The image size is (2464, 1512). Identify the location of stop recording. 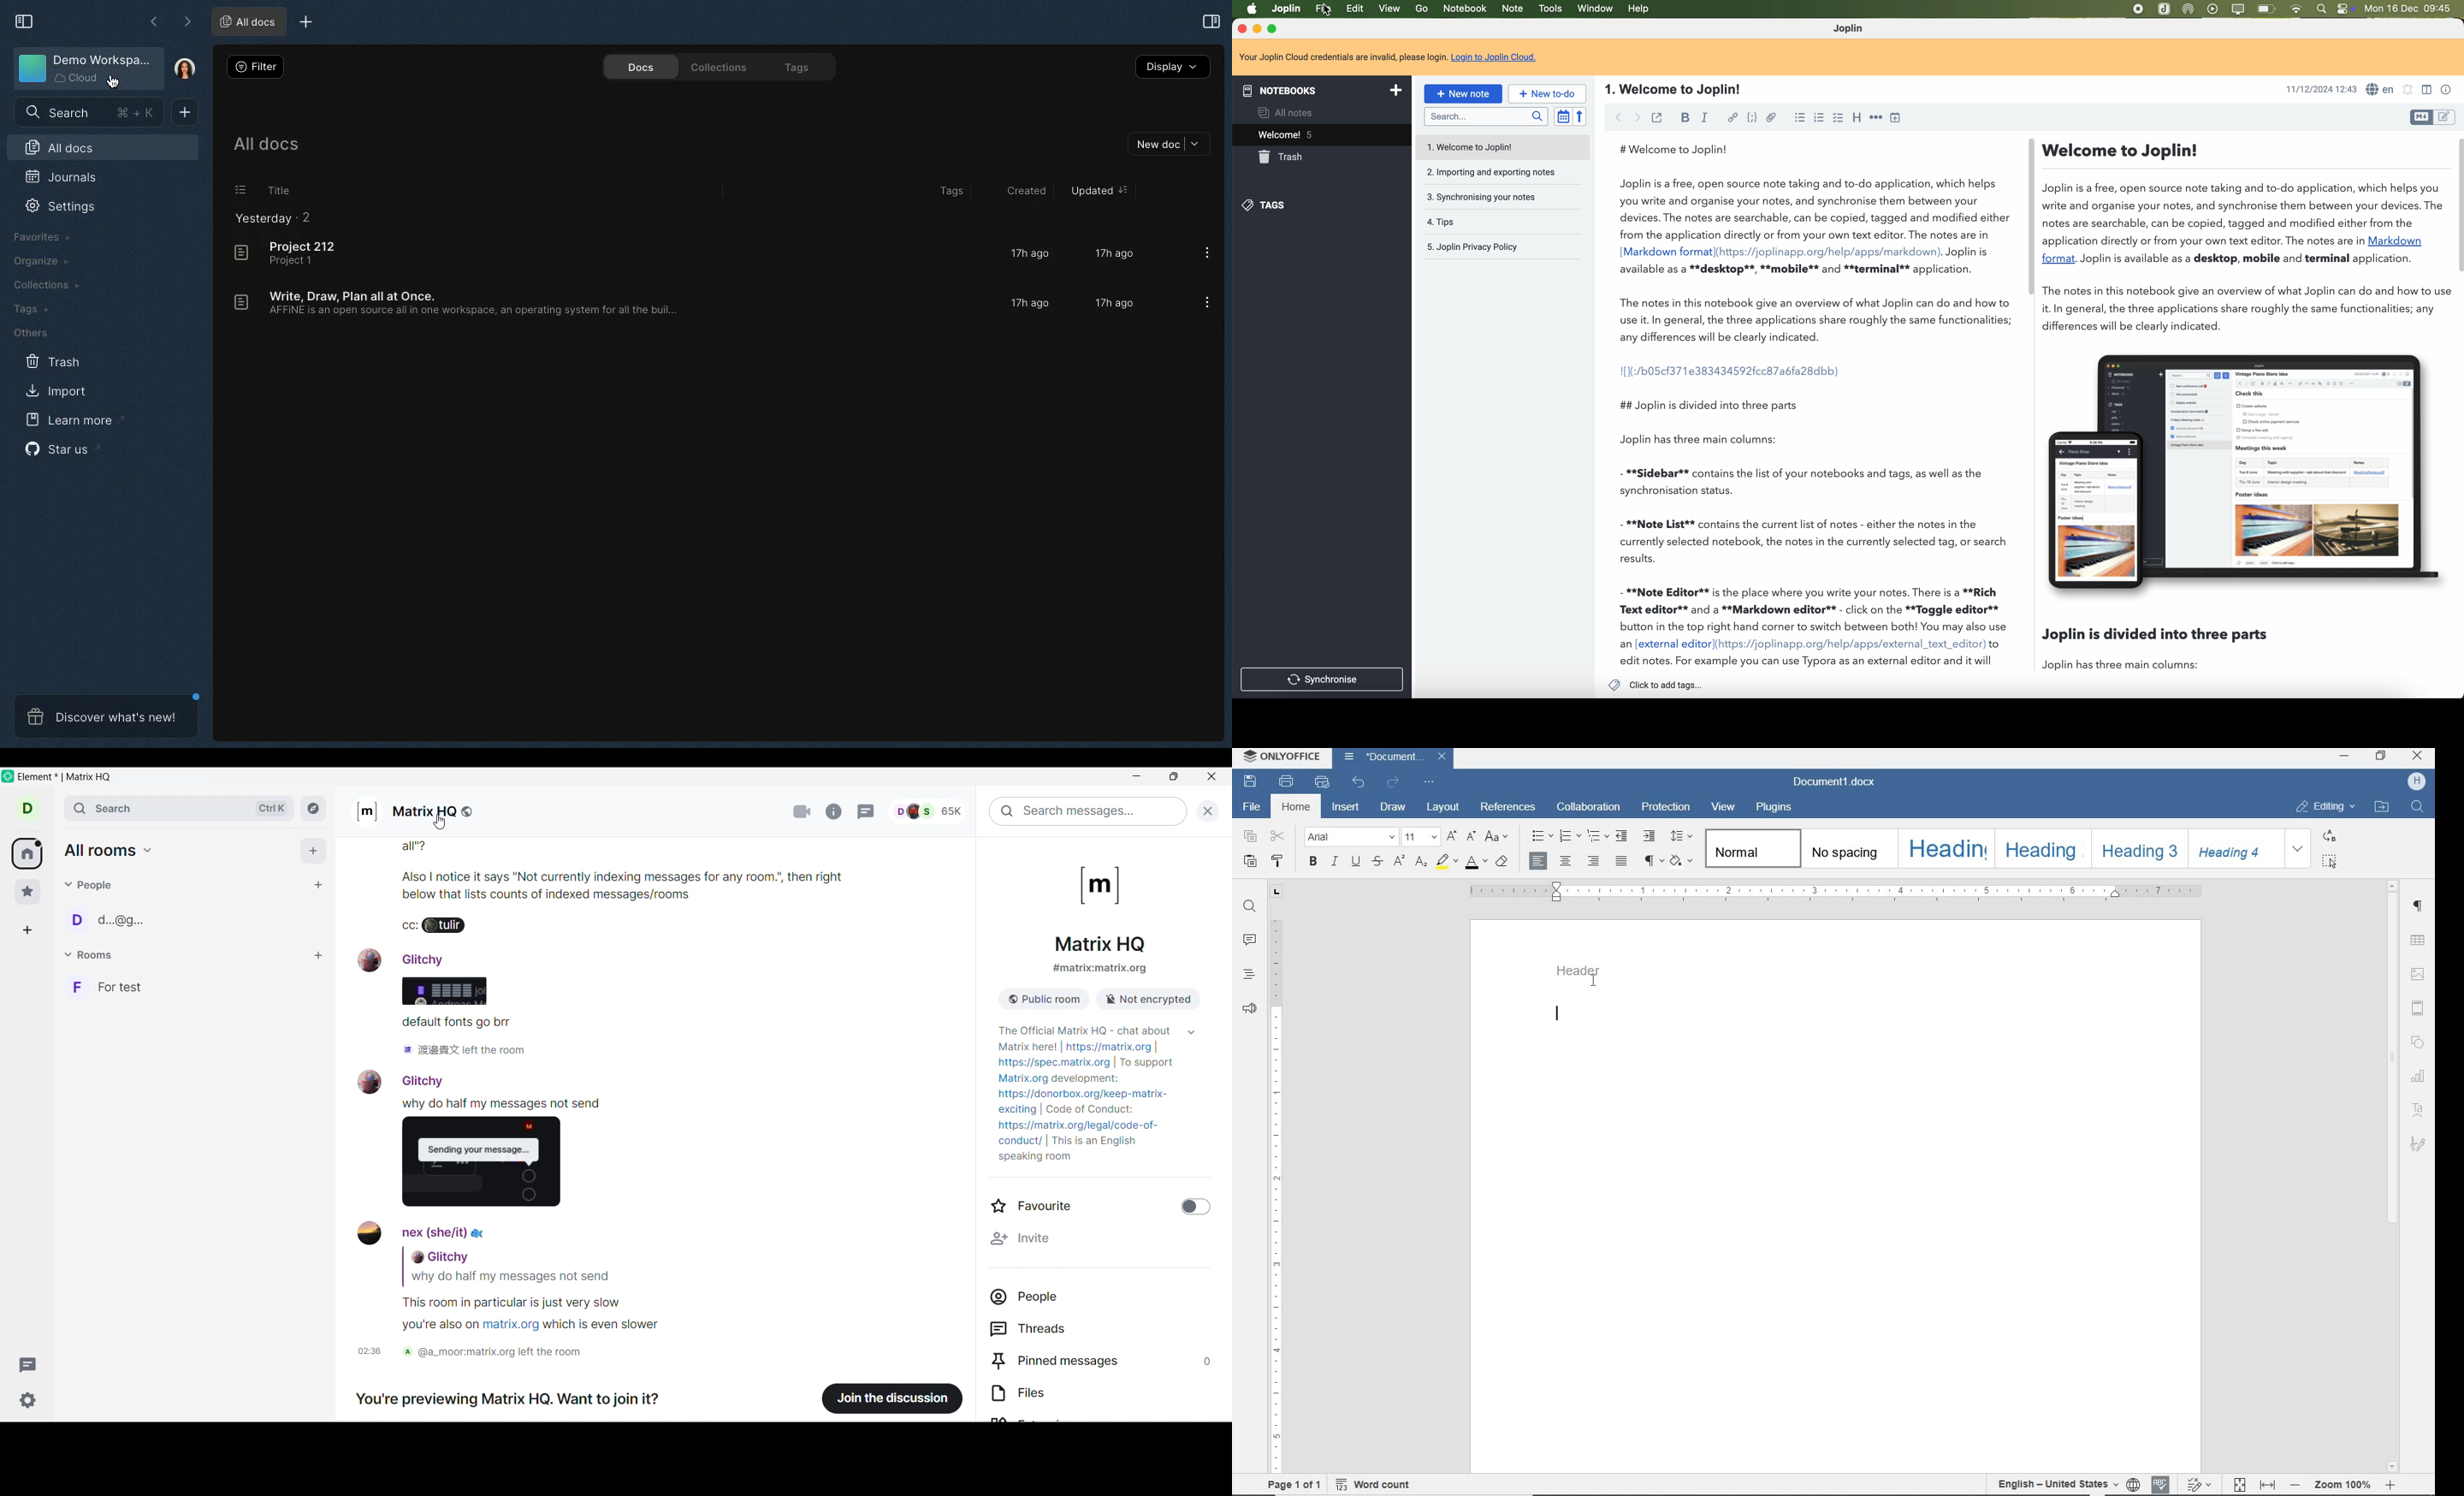
(2137, 10).